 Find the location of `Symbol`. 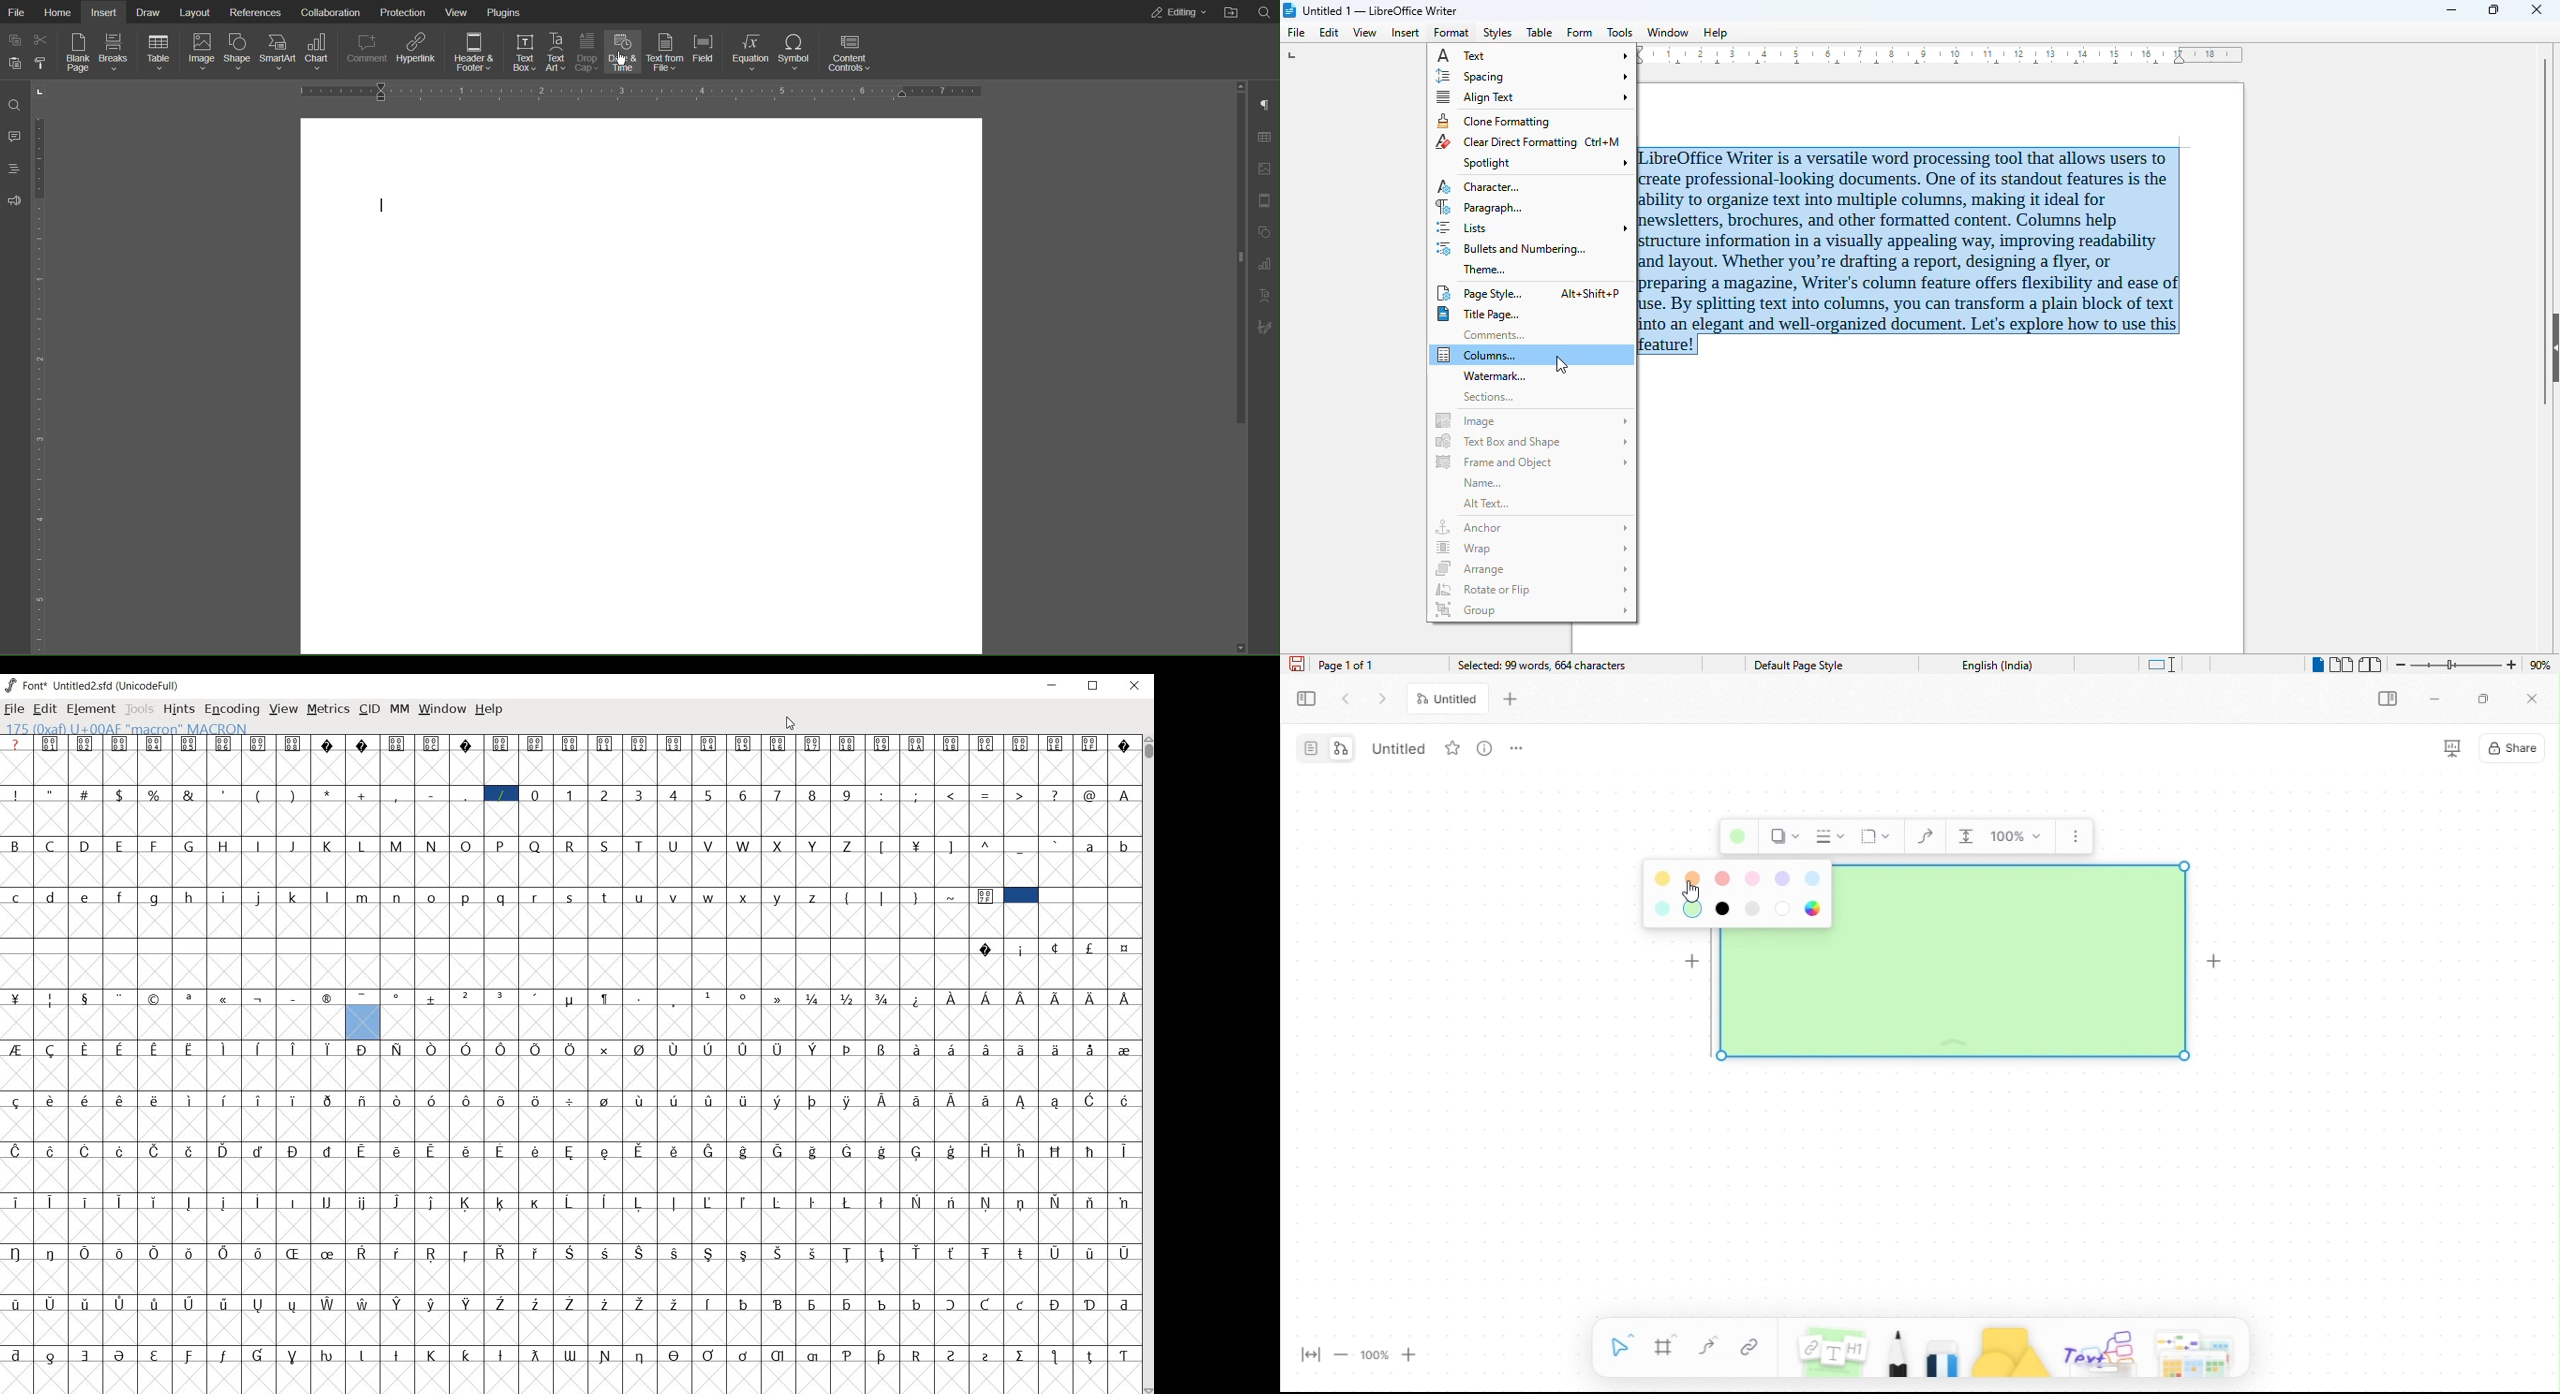

Symbol is located at coordinates (537, 1049).